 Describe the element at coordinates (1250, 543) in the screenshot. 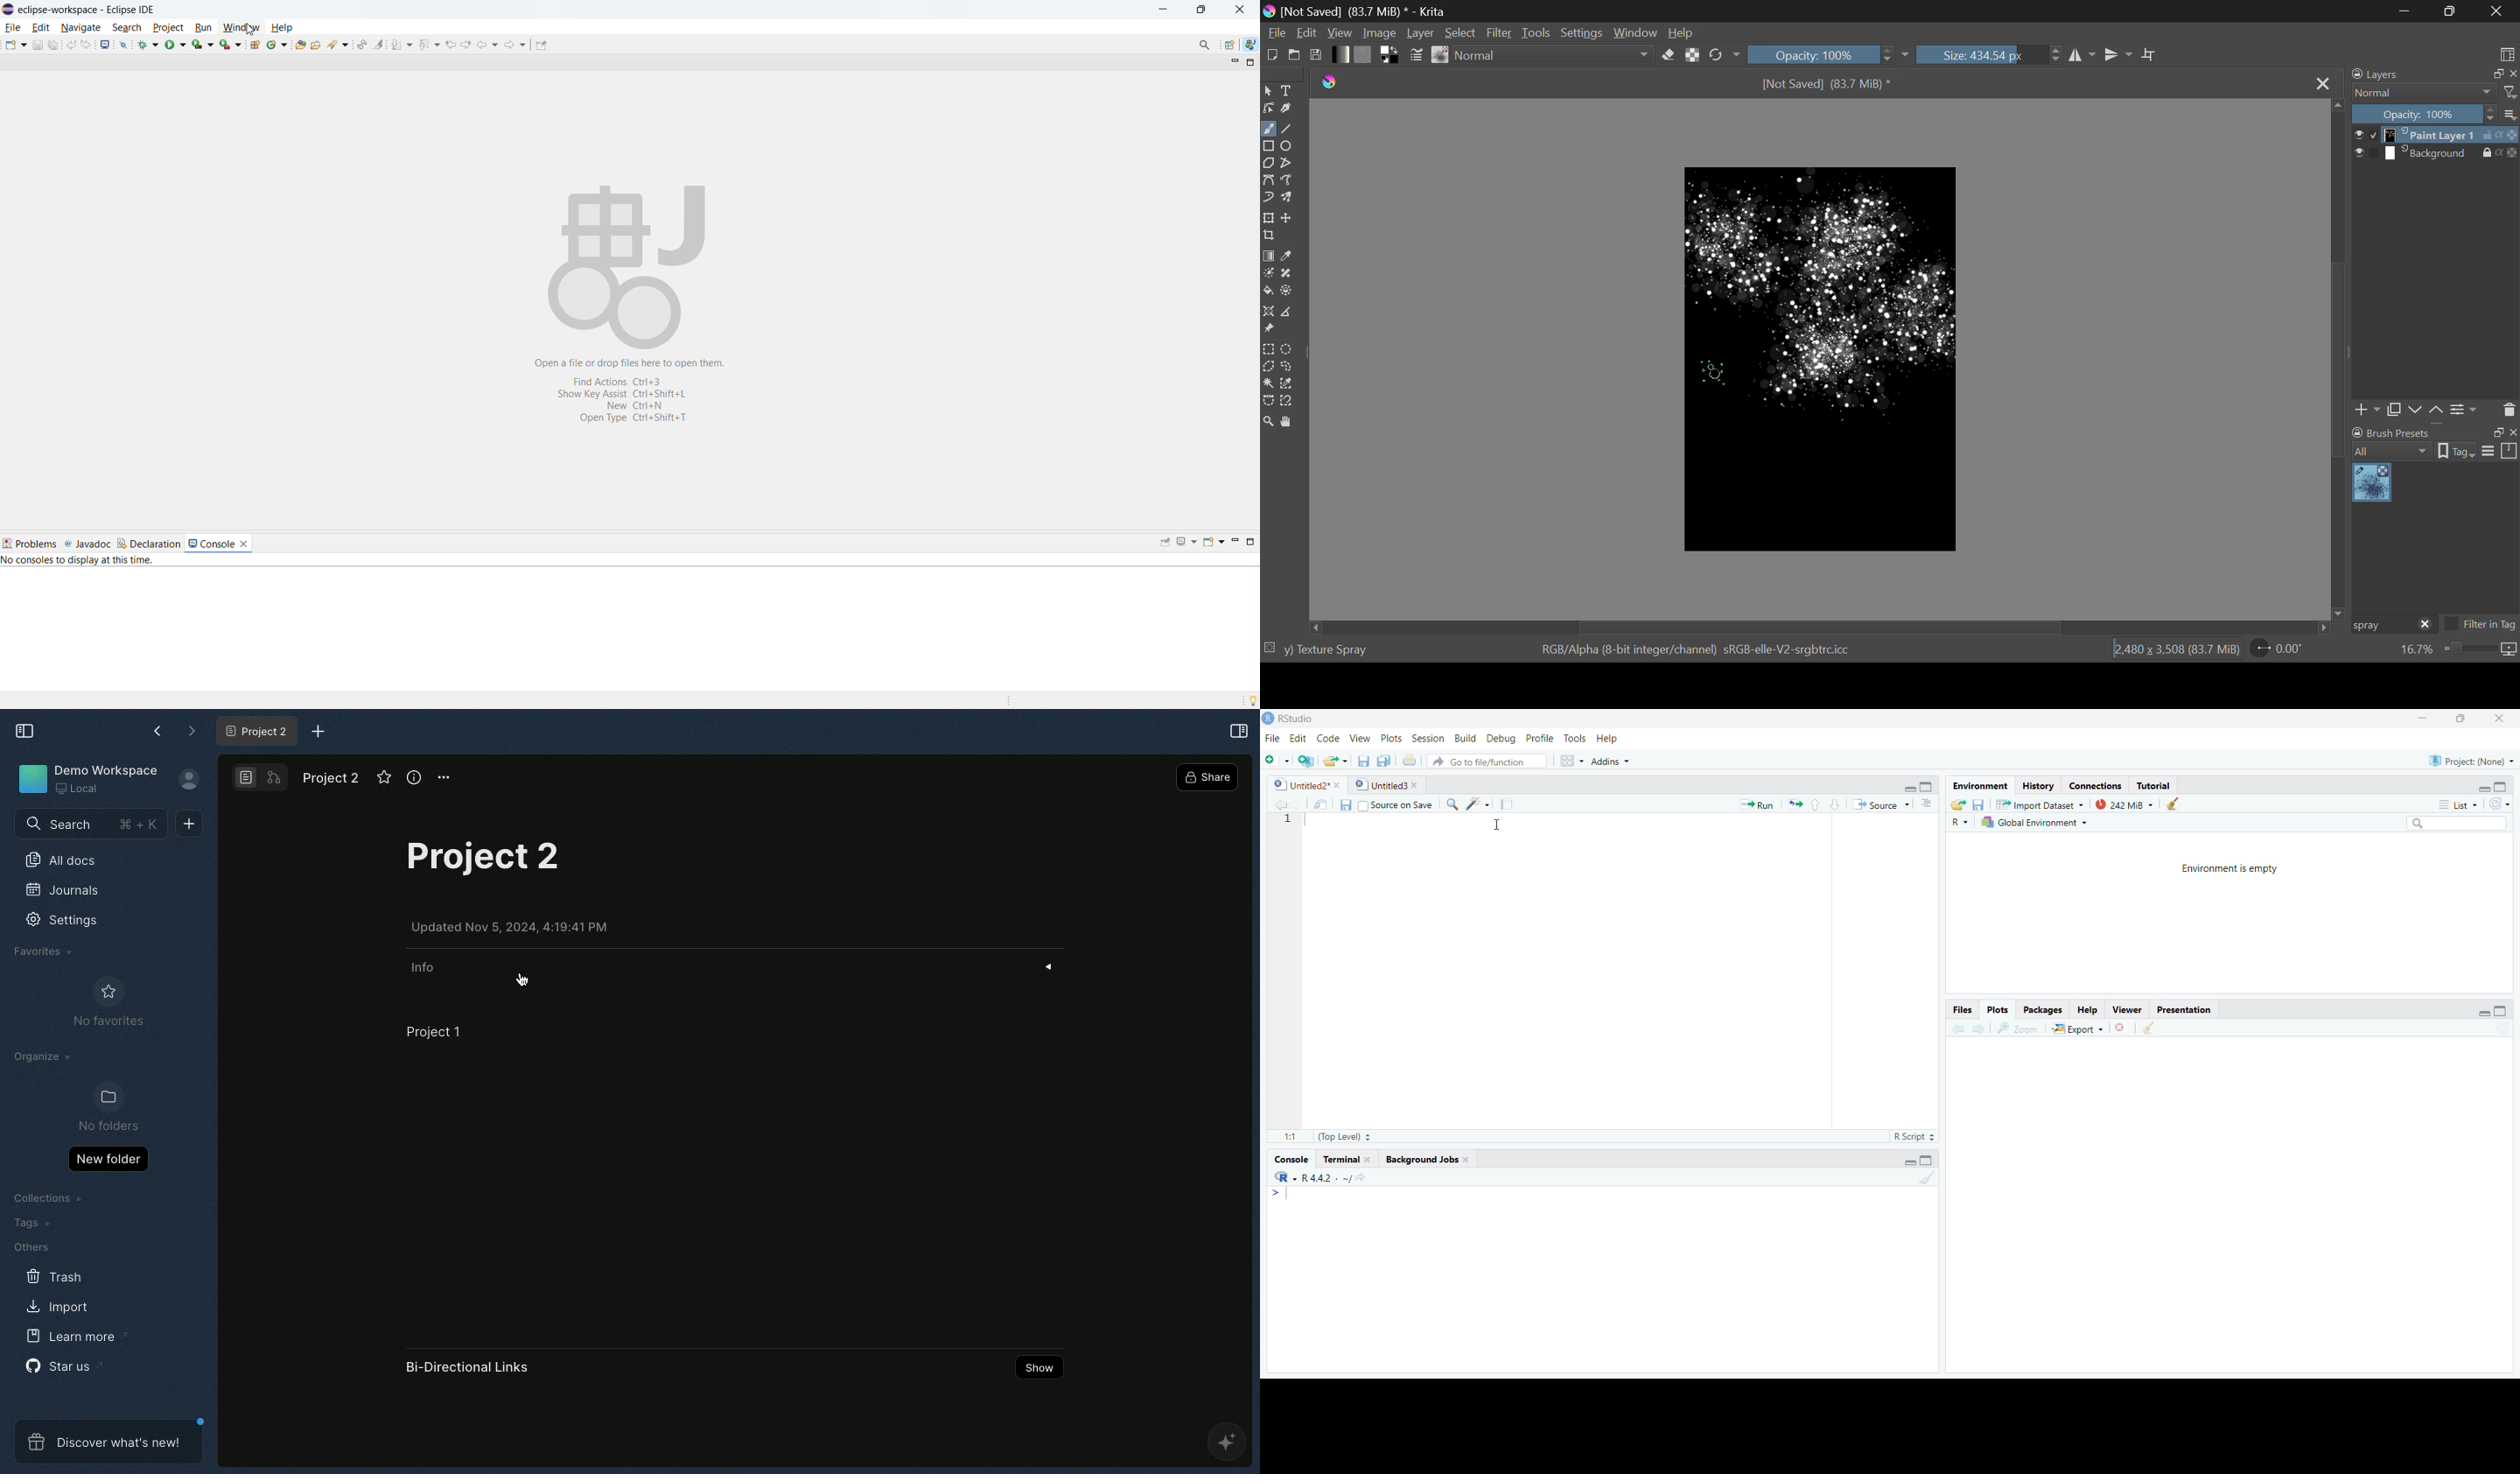

I see `maximize` at that location.